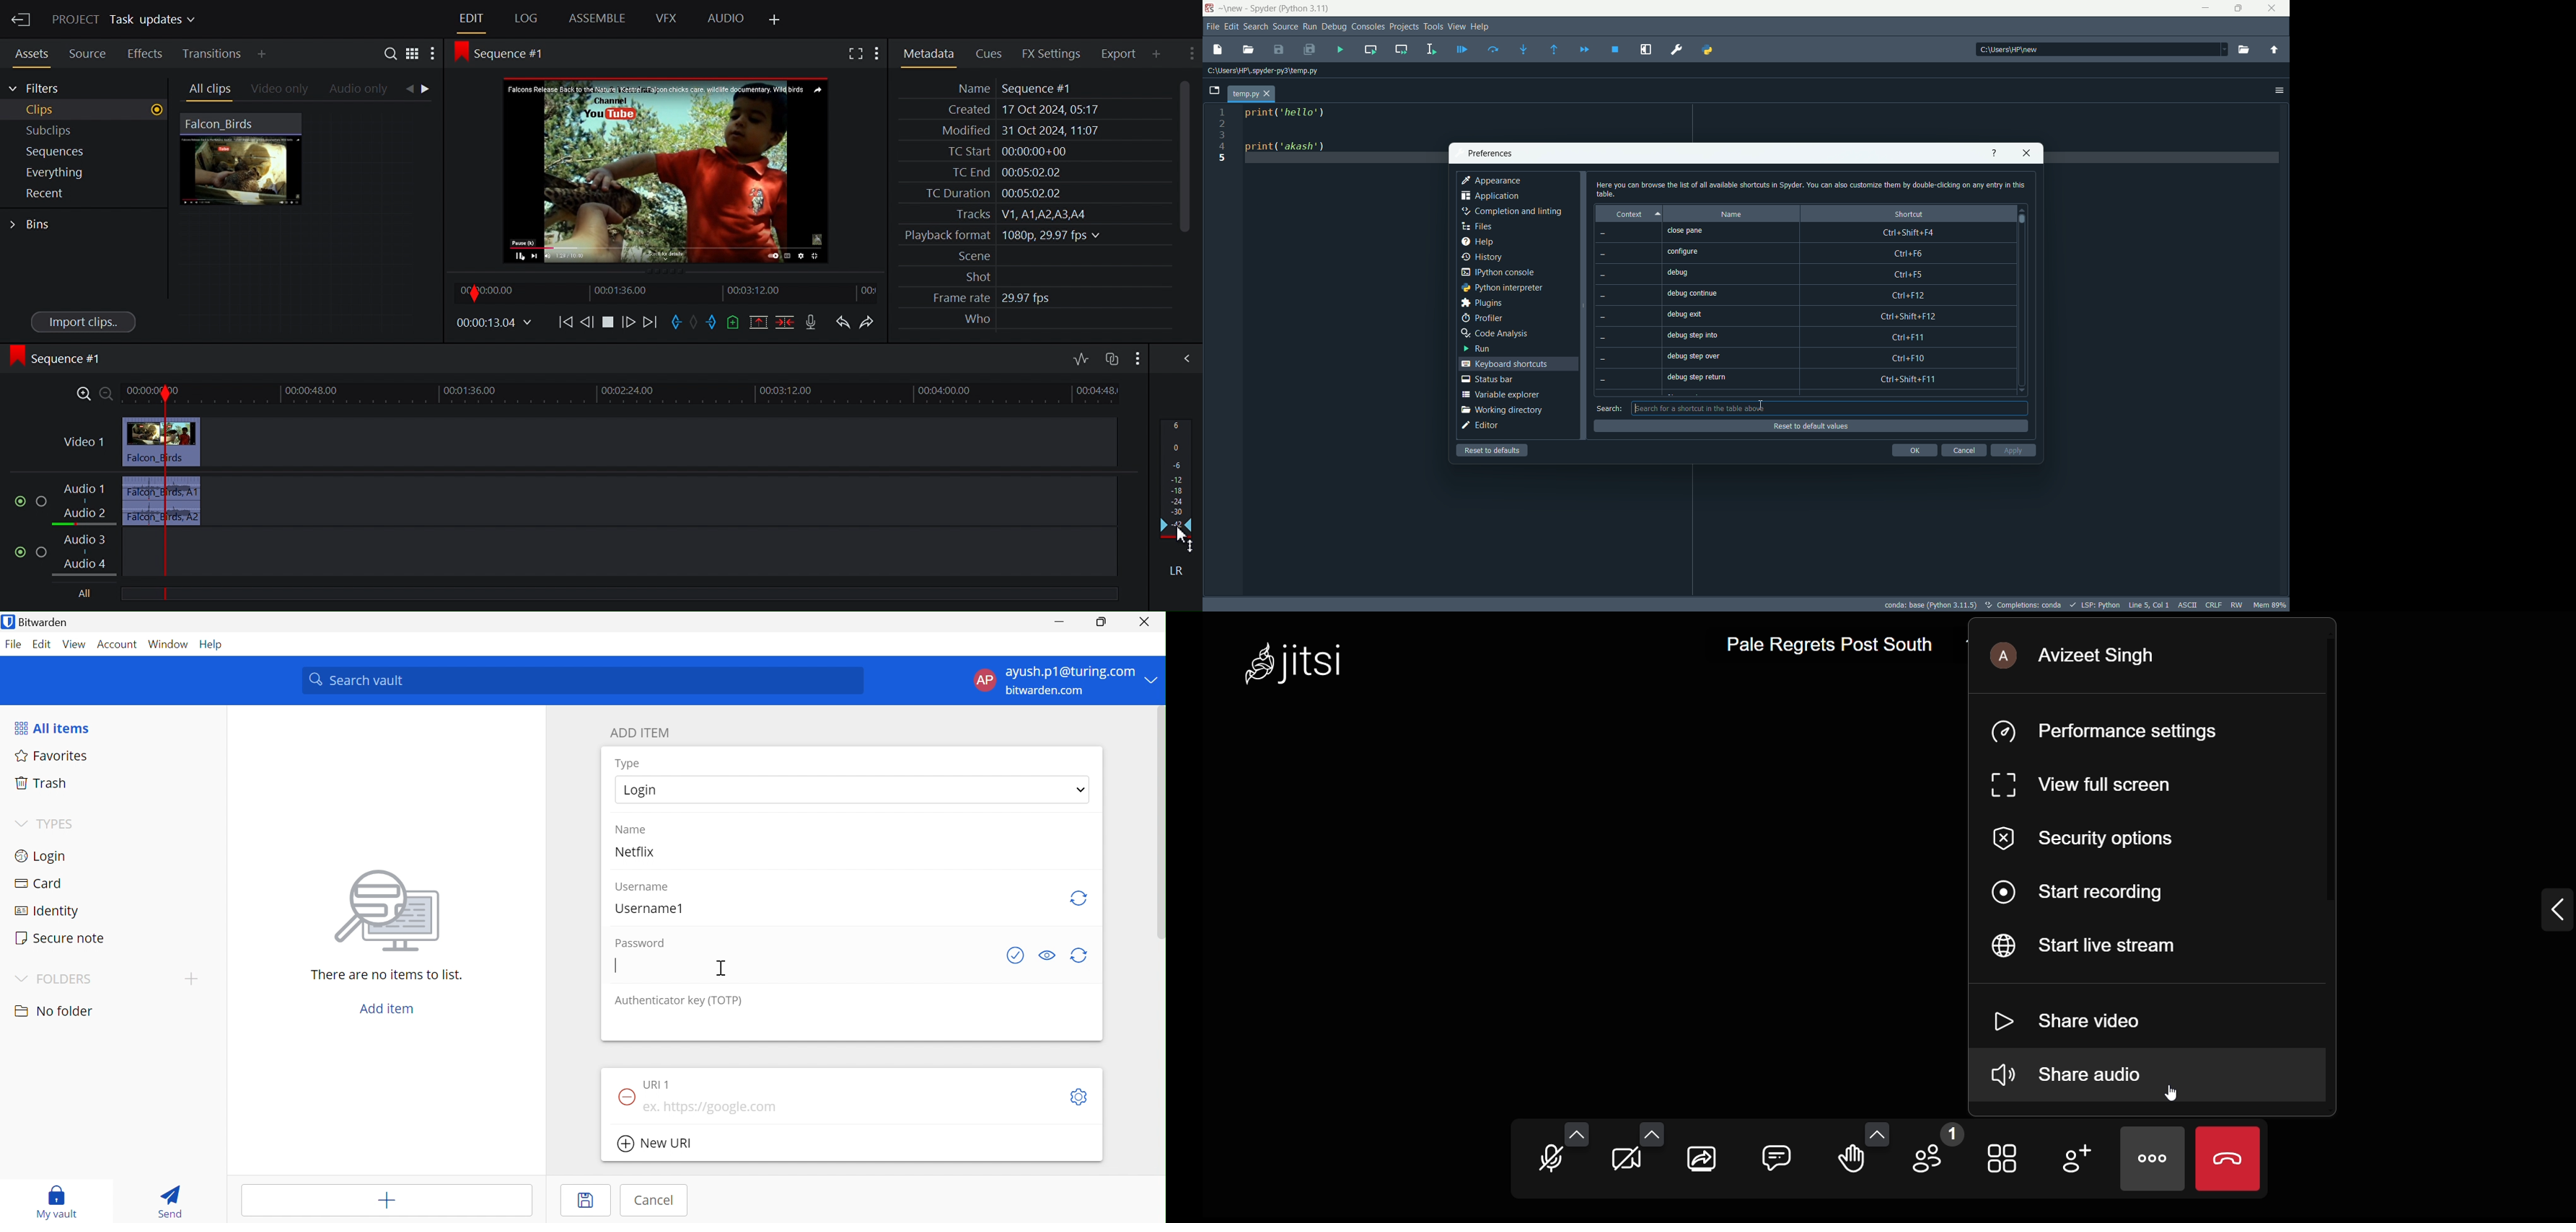 The width and height of the screenshot is (2576, 1232). I want to click on file menu, so click(1212, 26).